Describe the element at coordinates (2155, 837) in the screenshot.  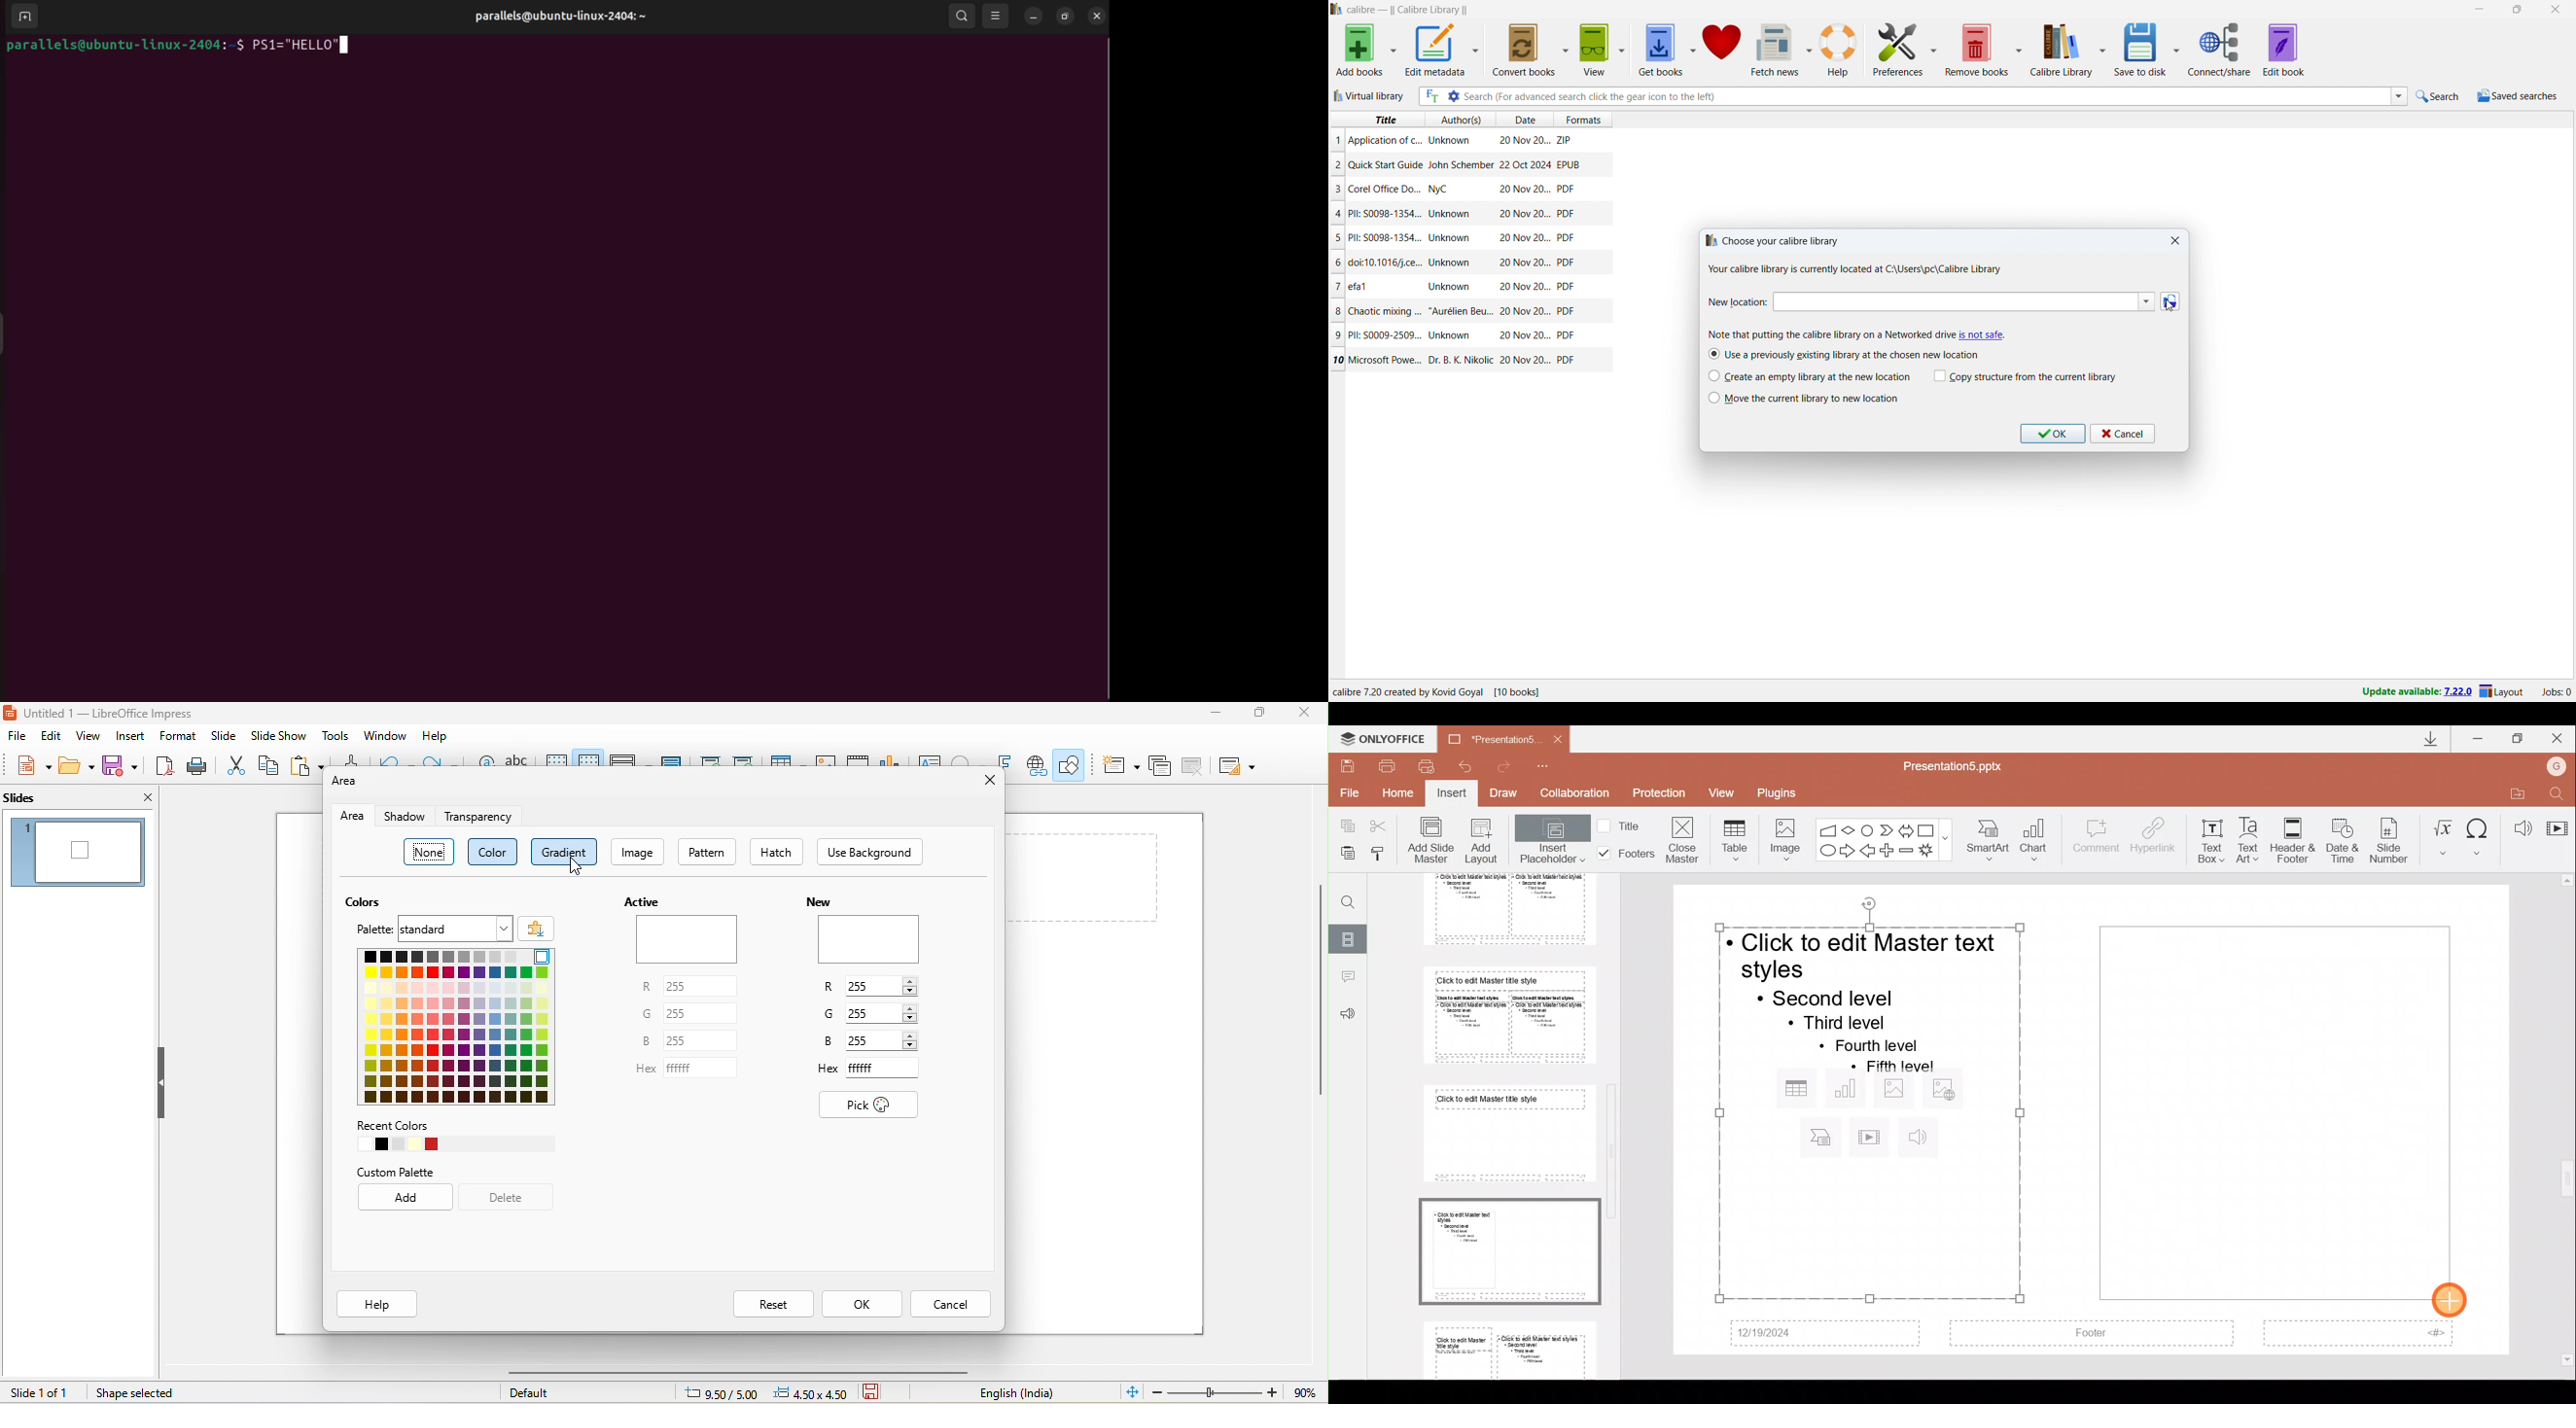
I see `Hyperlink` at that location.